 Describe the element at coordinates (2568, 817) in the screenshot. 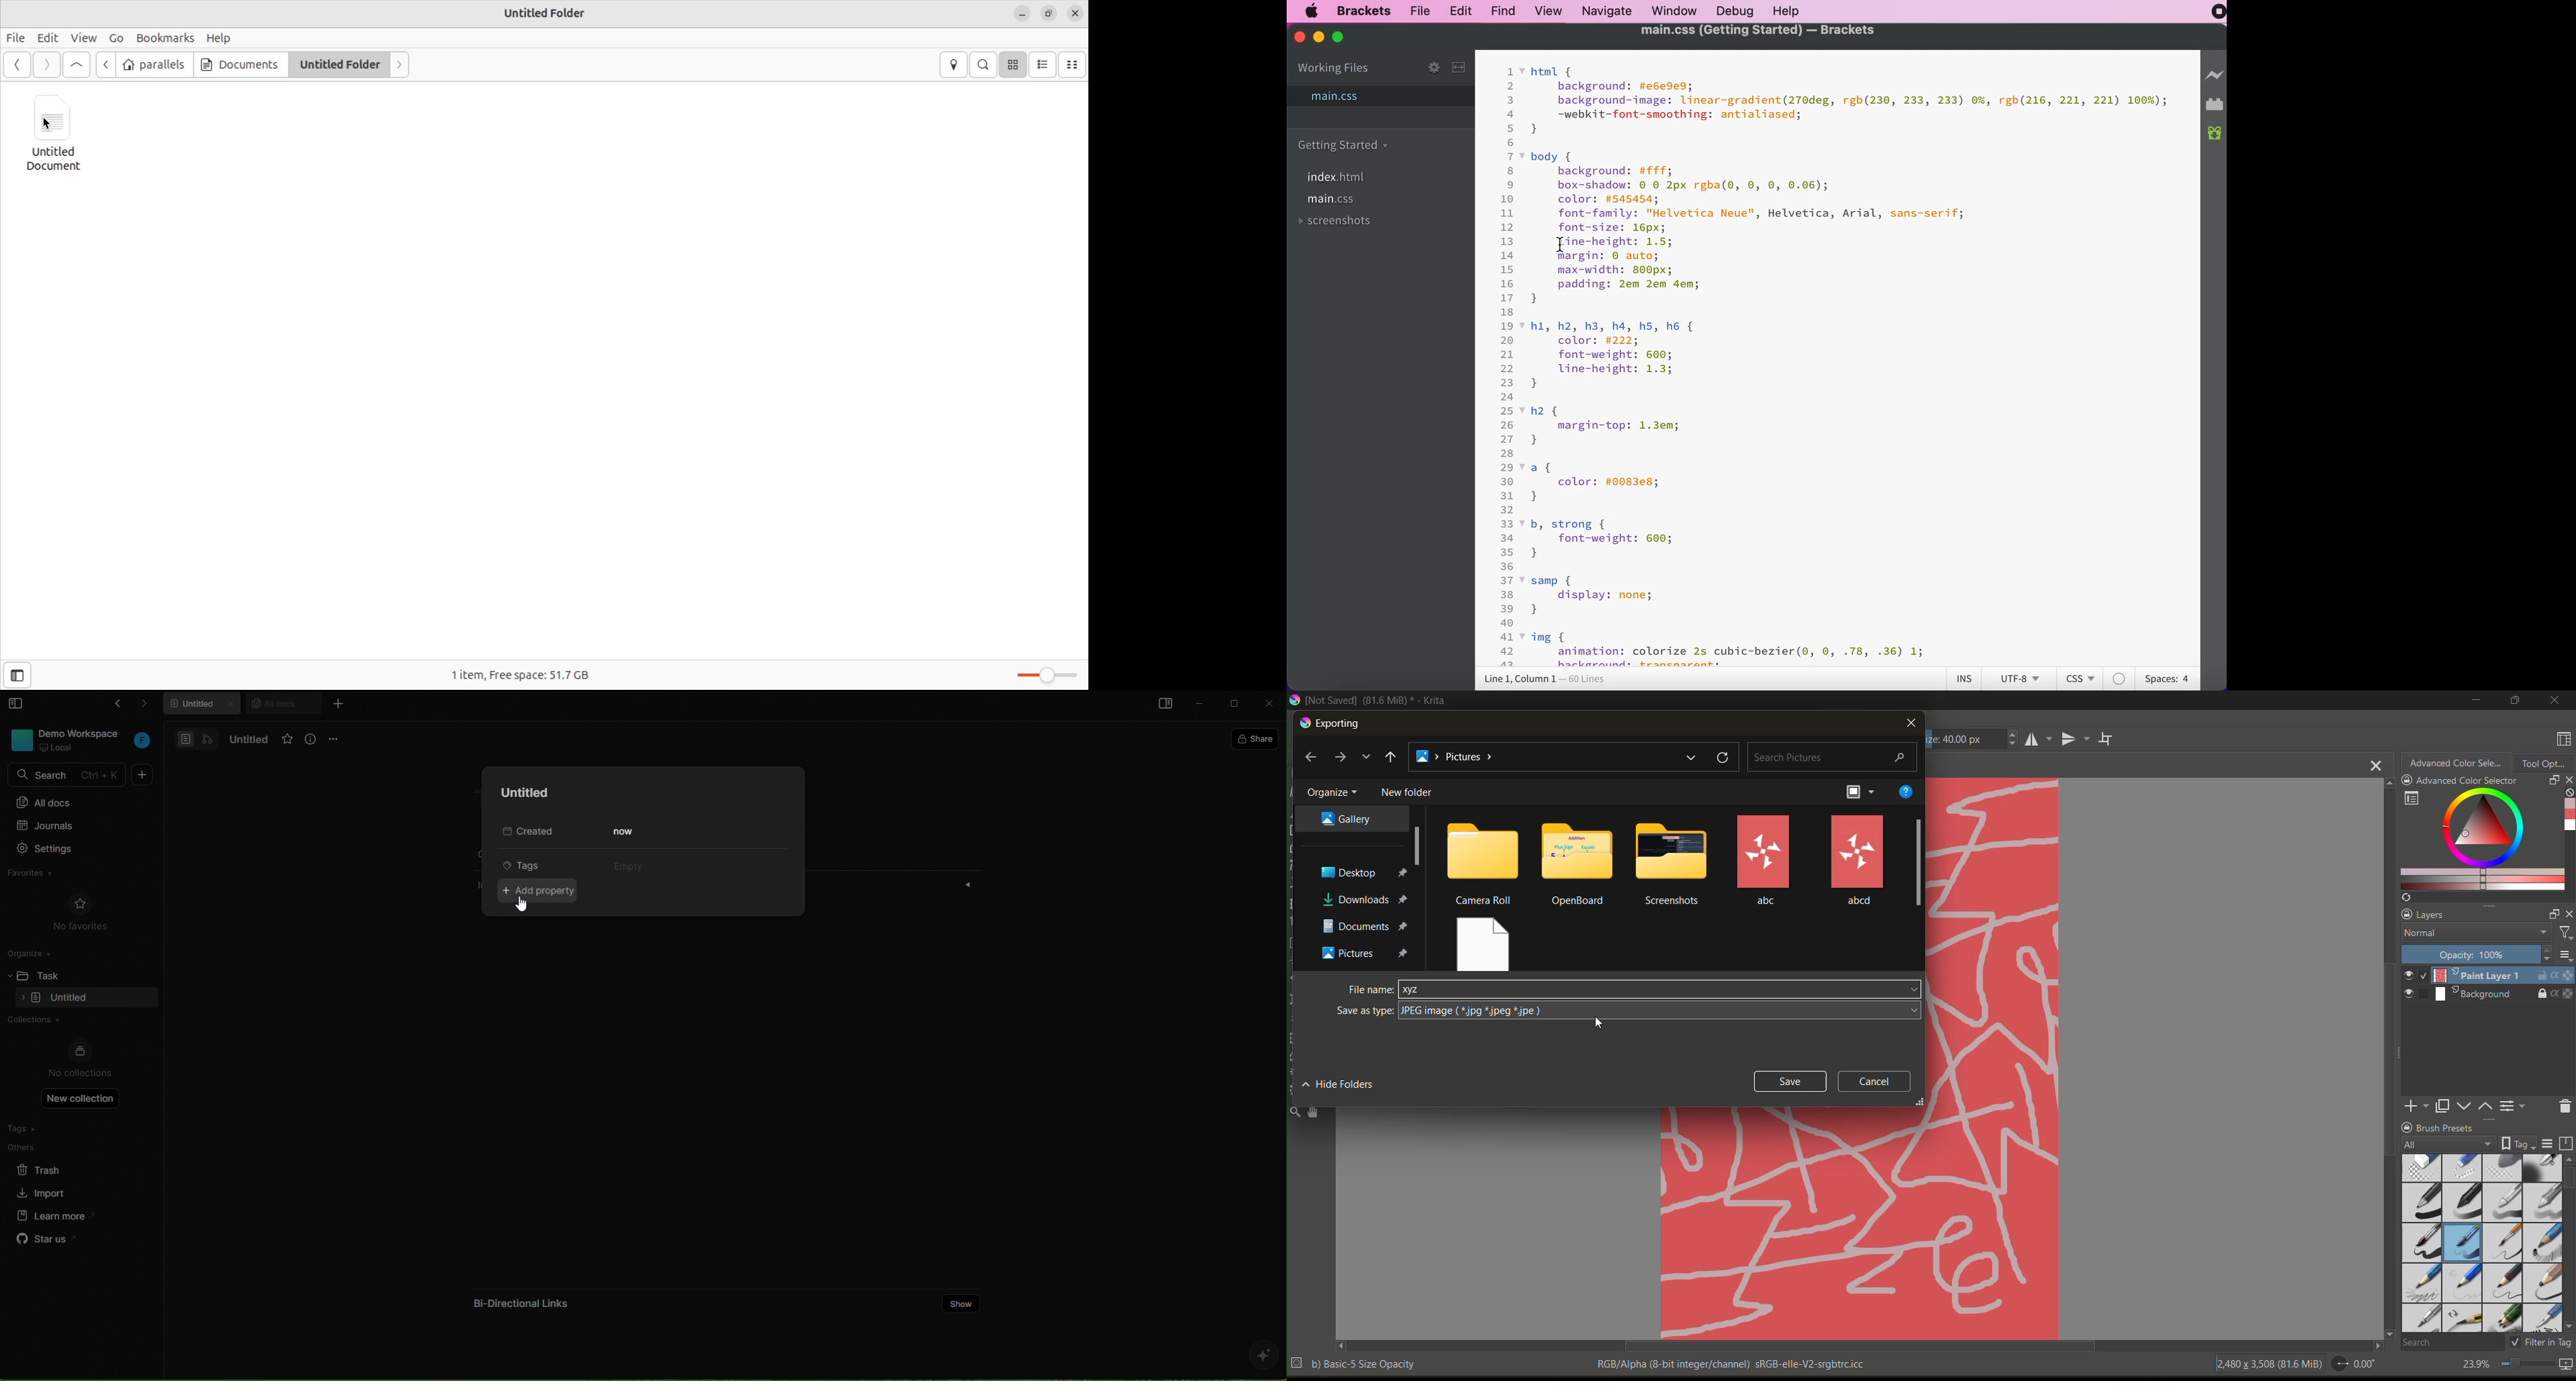

I see `Advanced color selector` at that location.